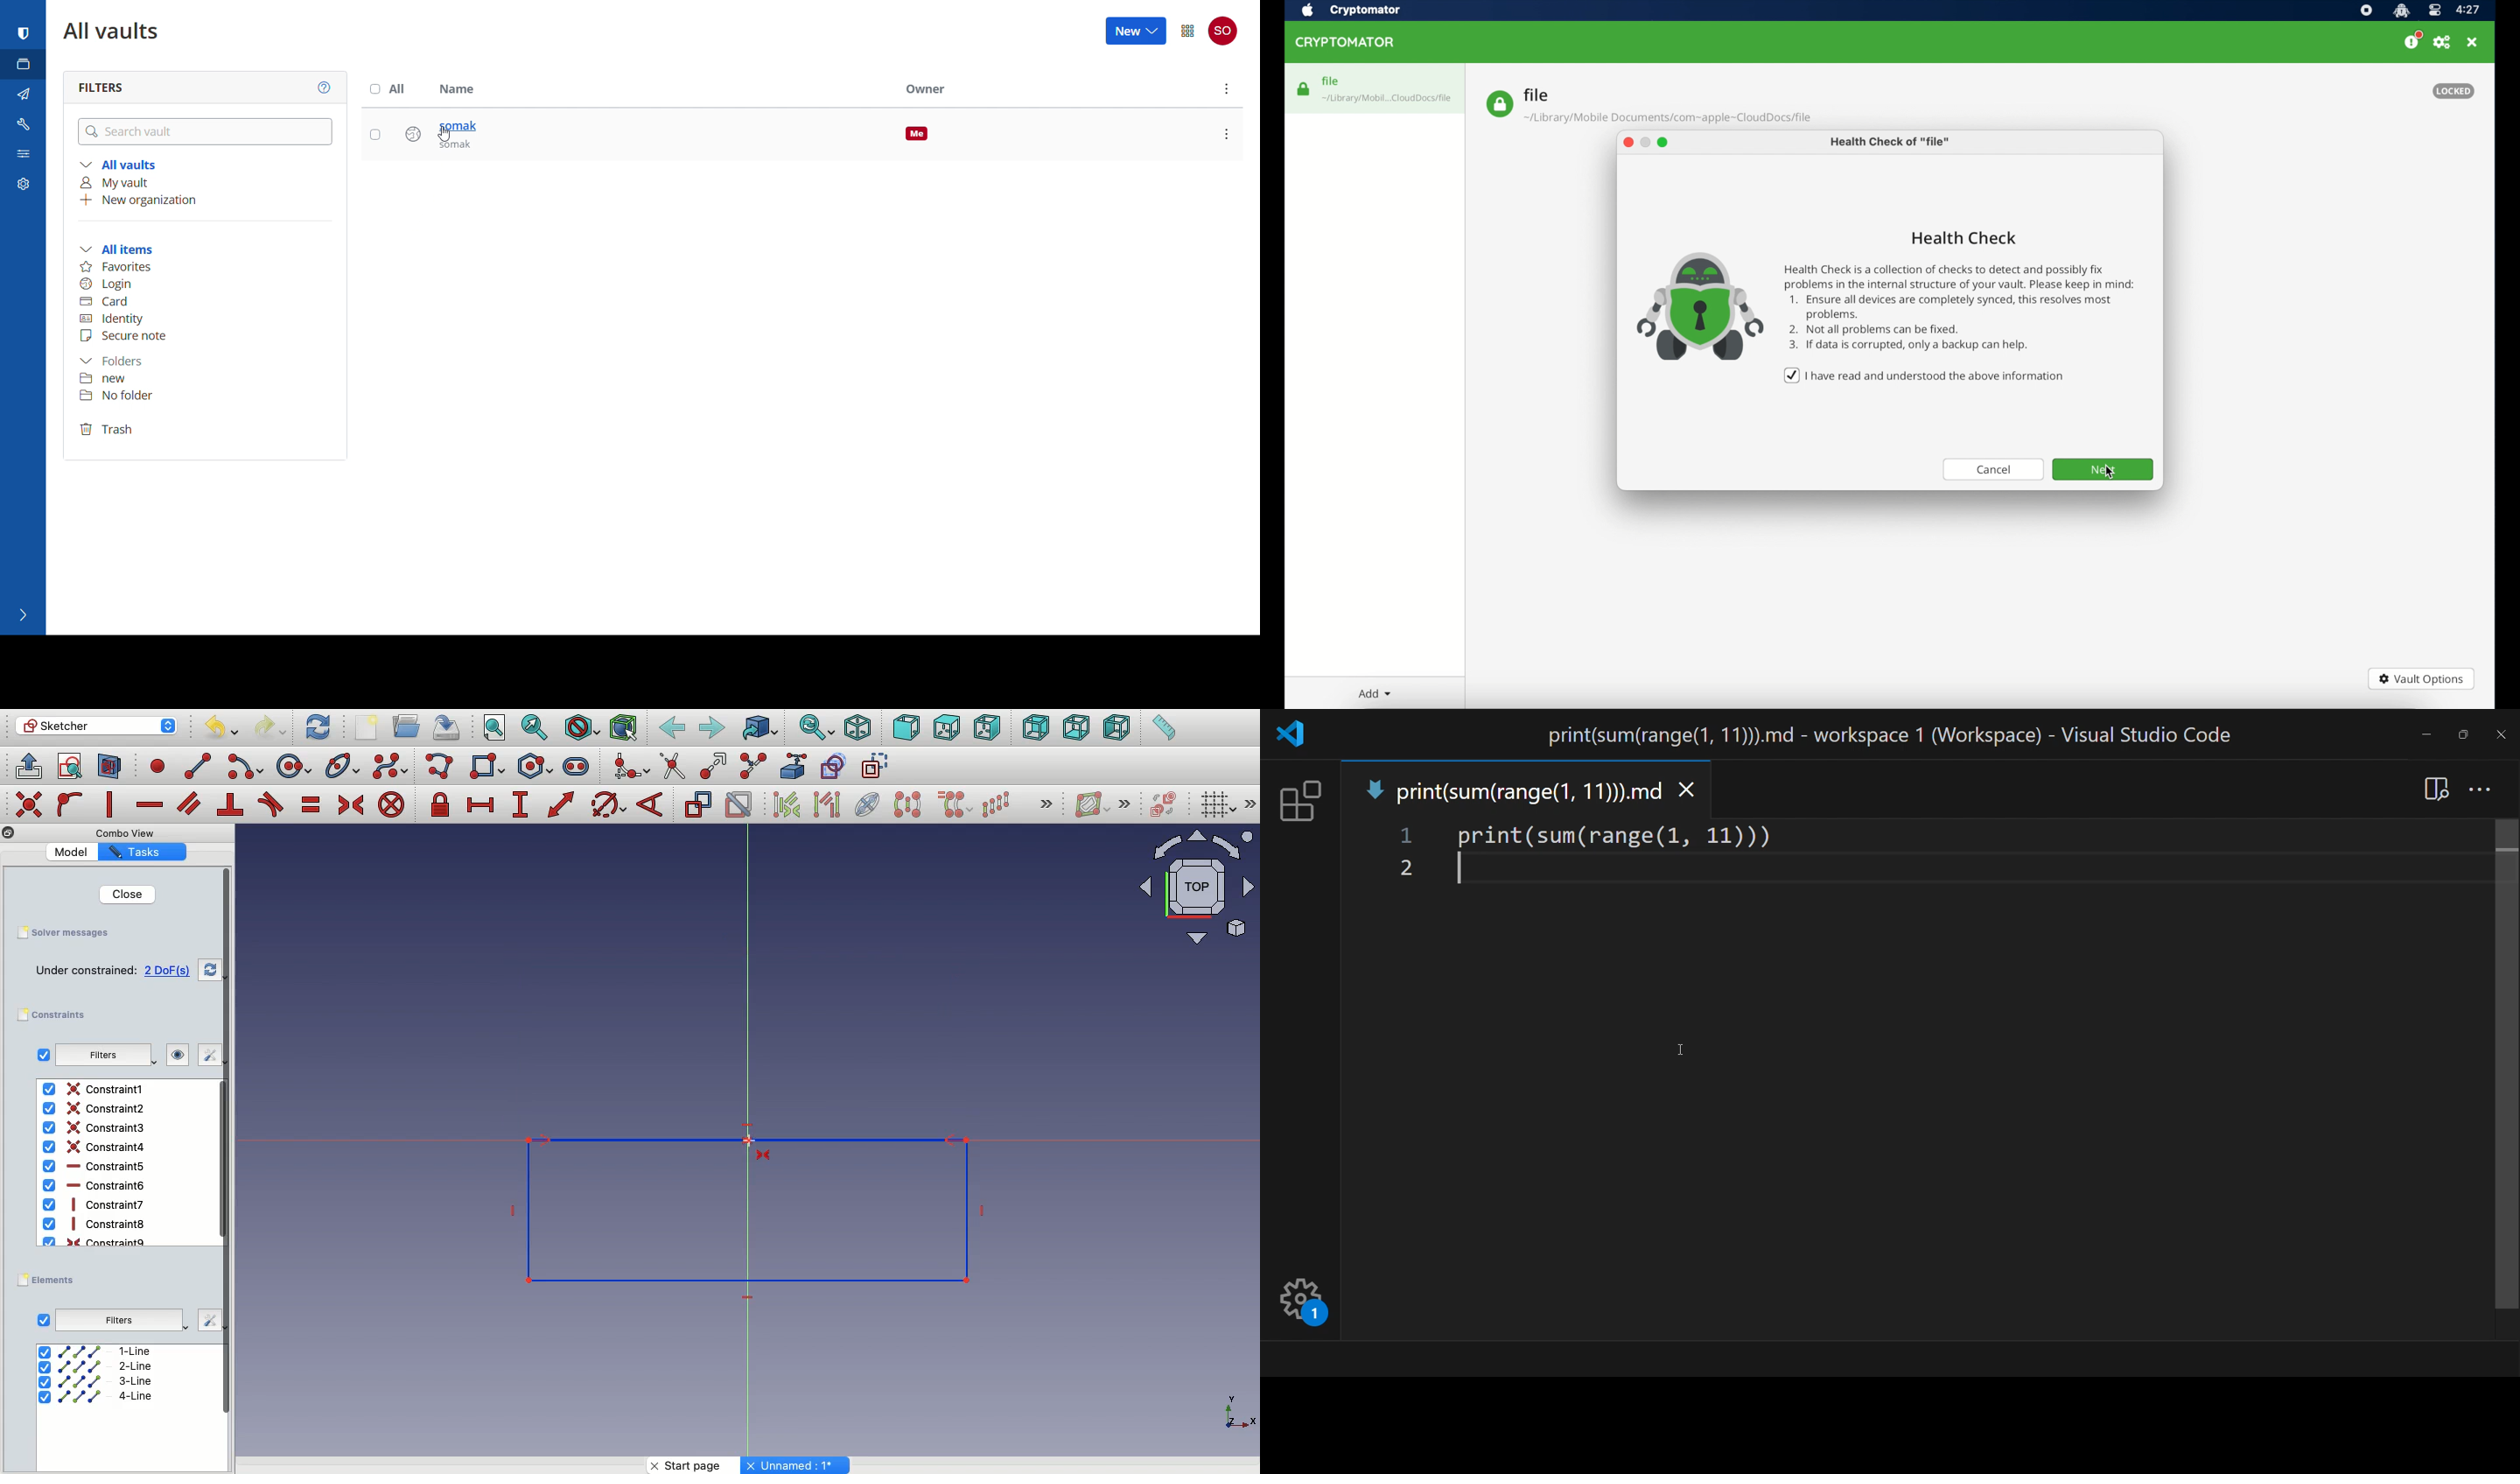 This screenshot has width=2520, height=1484. What do you see at coordinates (481, 804) in the screenshot?
I see `constrain horizontal distance` at bounding box center [481, 804].